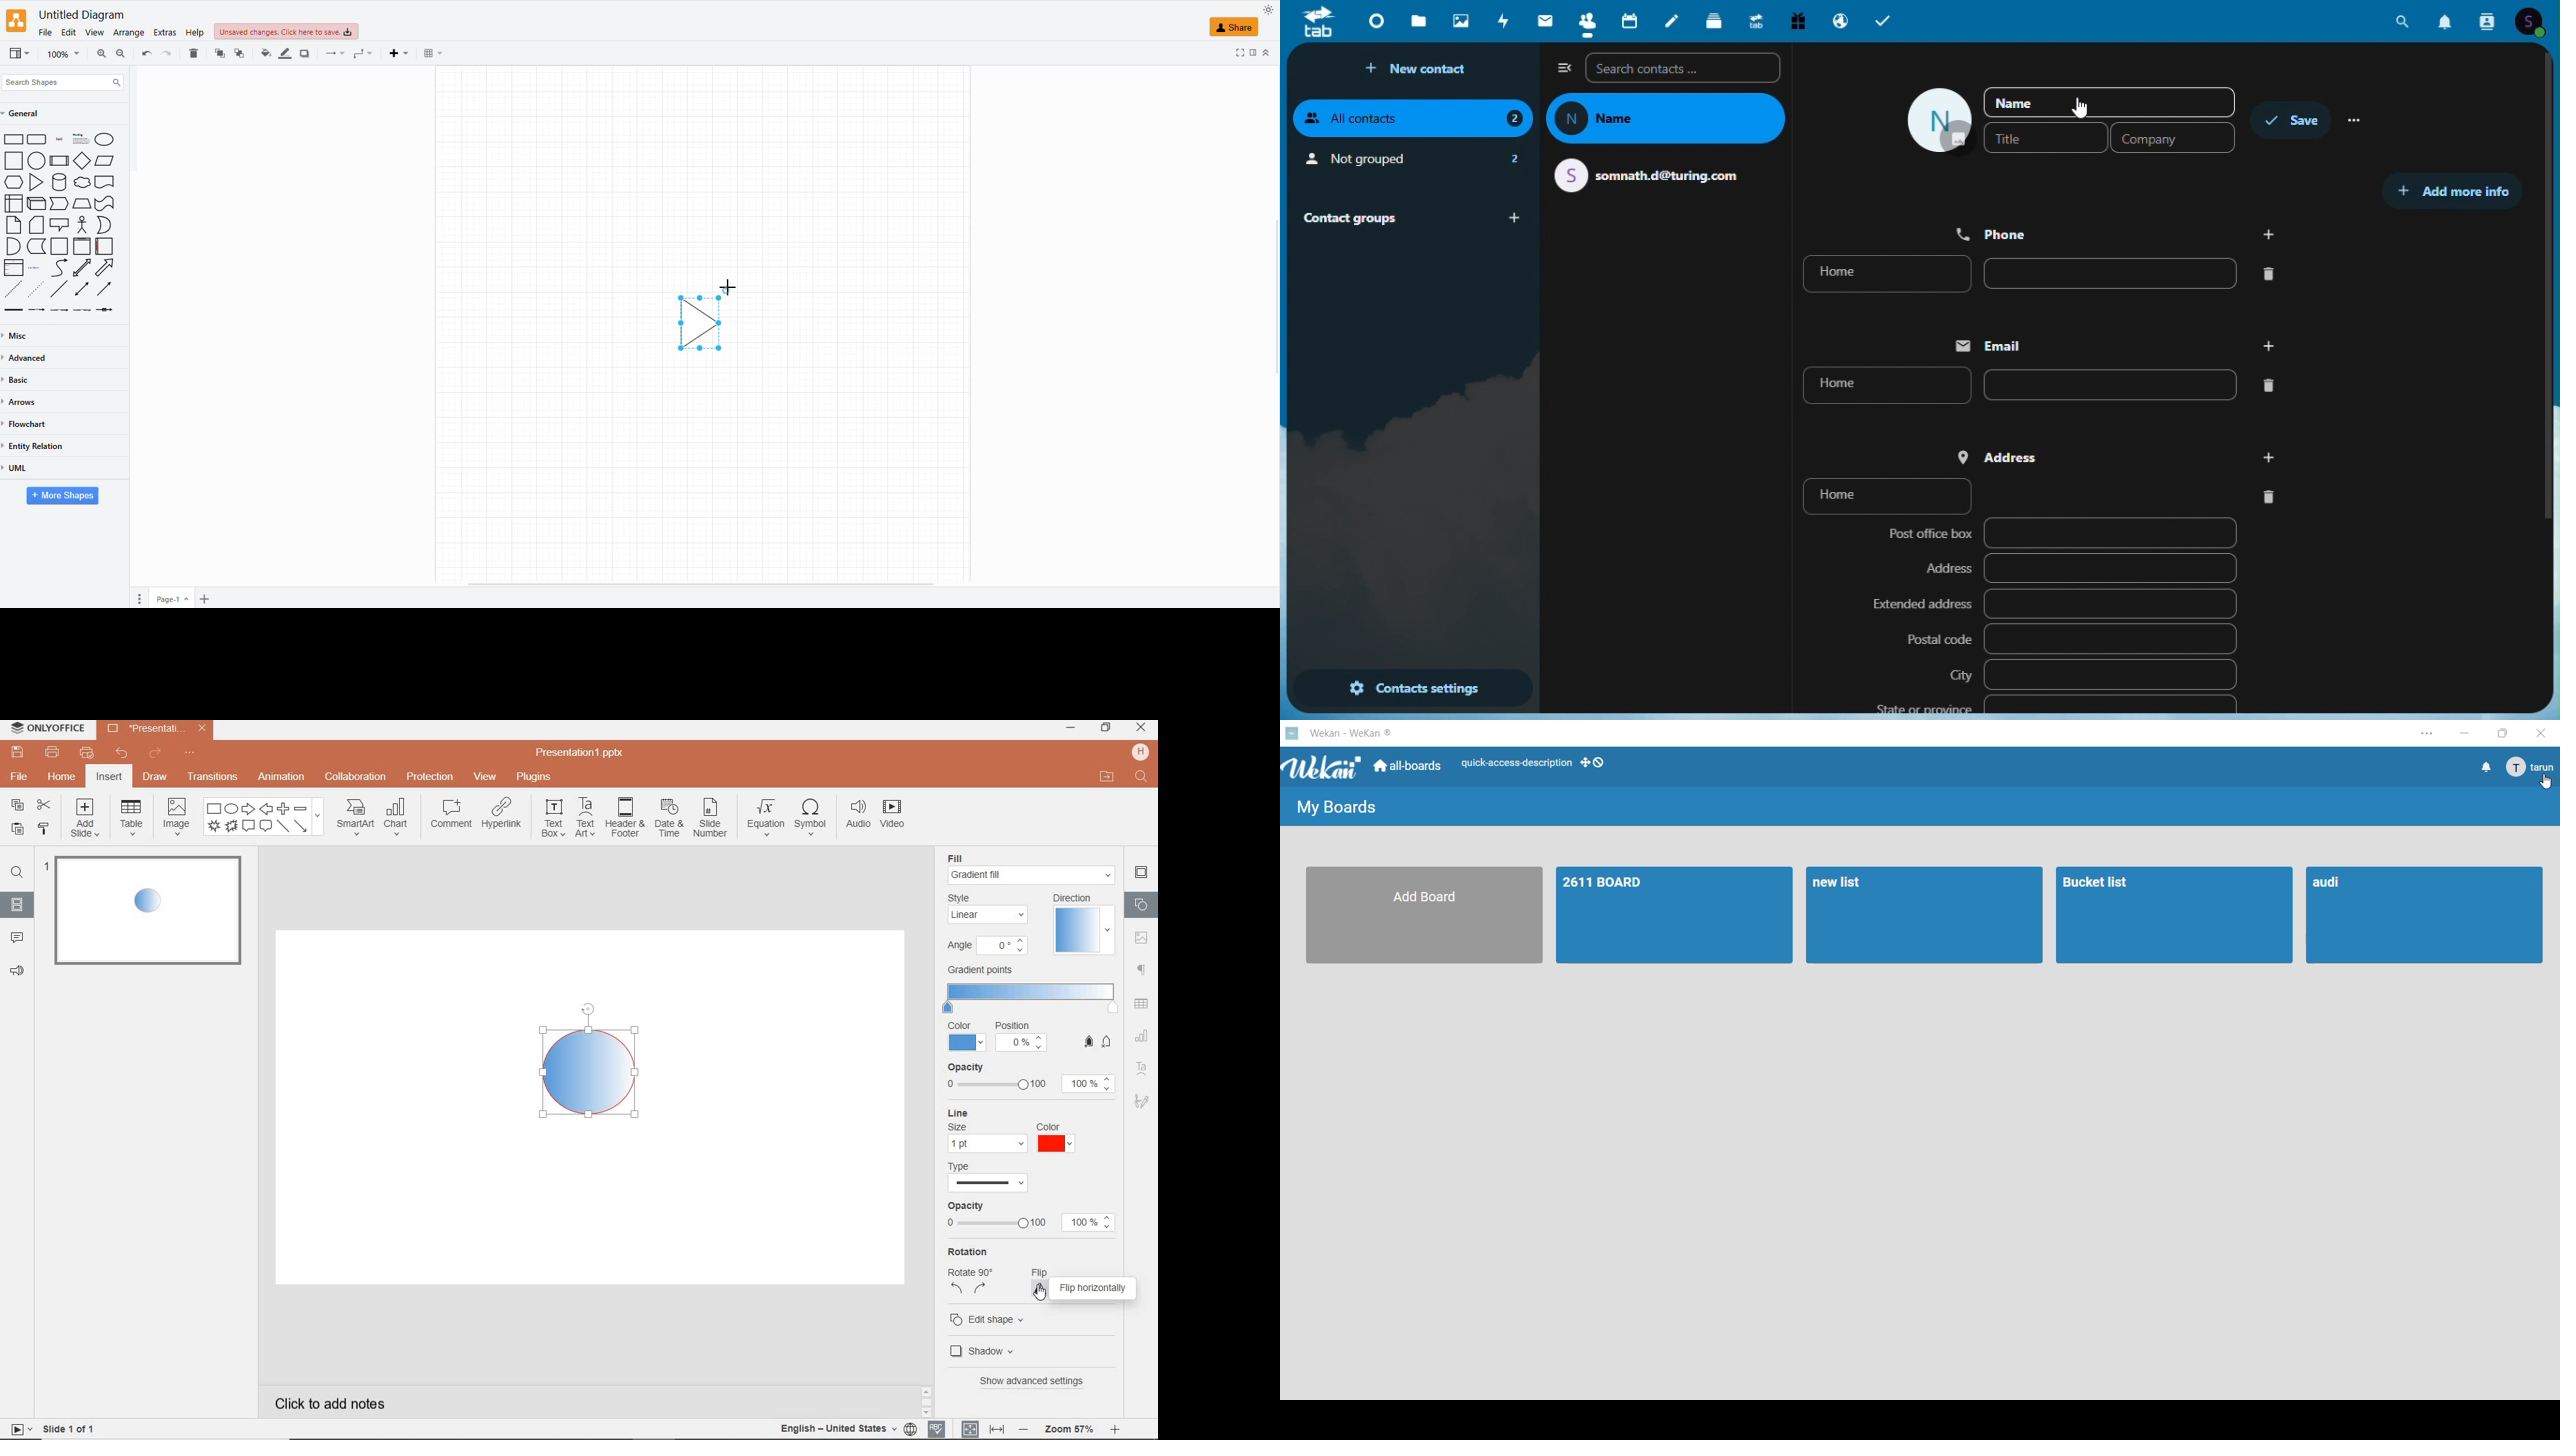 This screenshot has height=1456, width=2576. What do you see at coordinates (1374, 22) in the screenshot?
I see `Dashboard` at bounding box center [1374, 22].